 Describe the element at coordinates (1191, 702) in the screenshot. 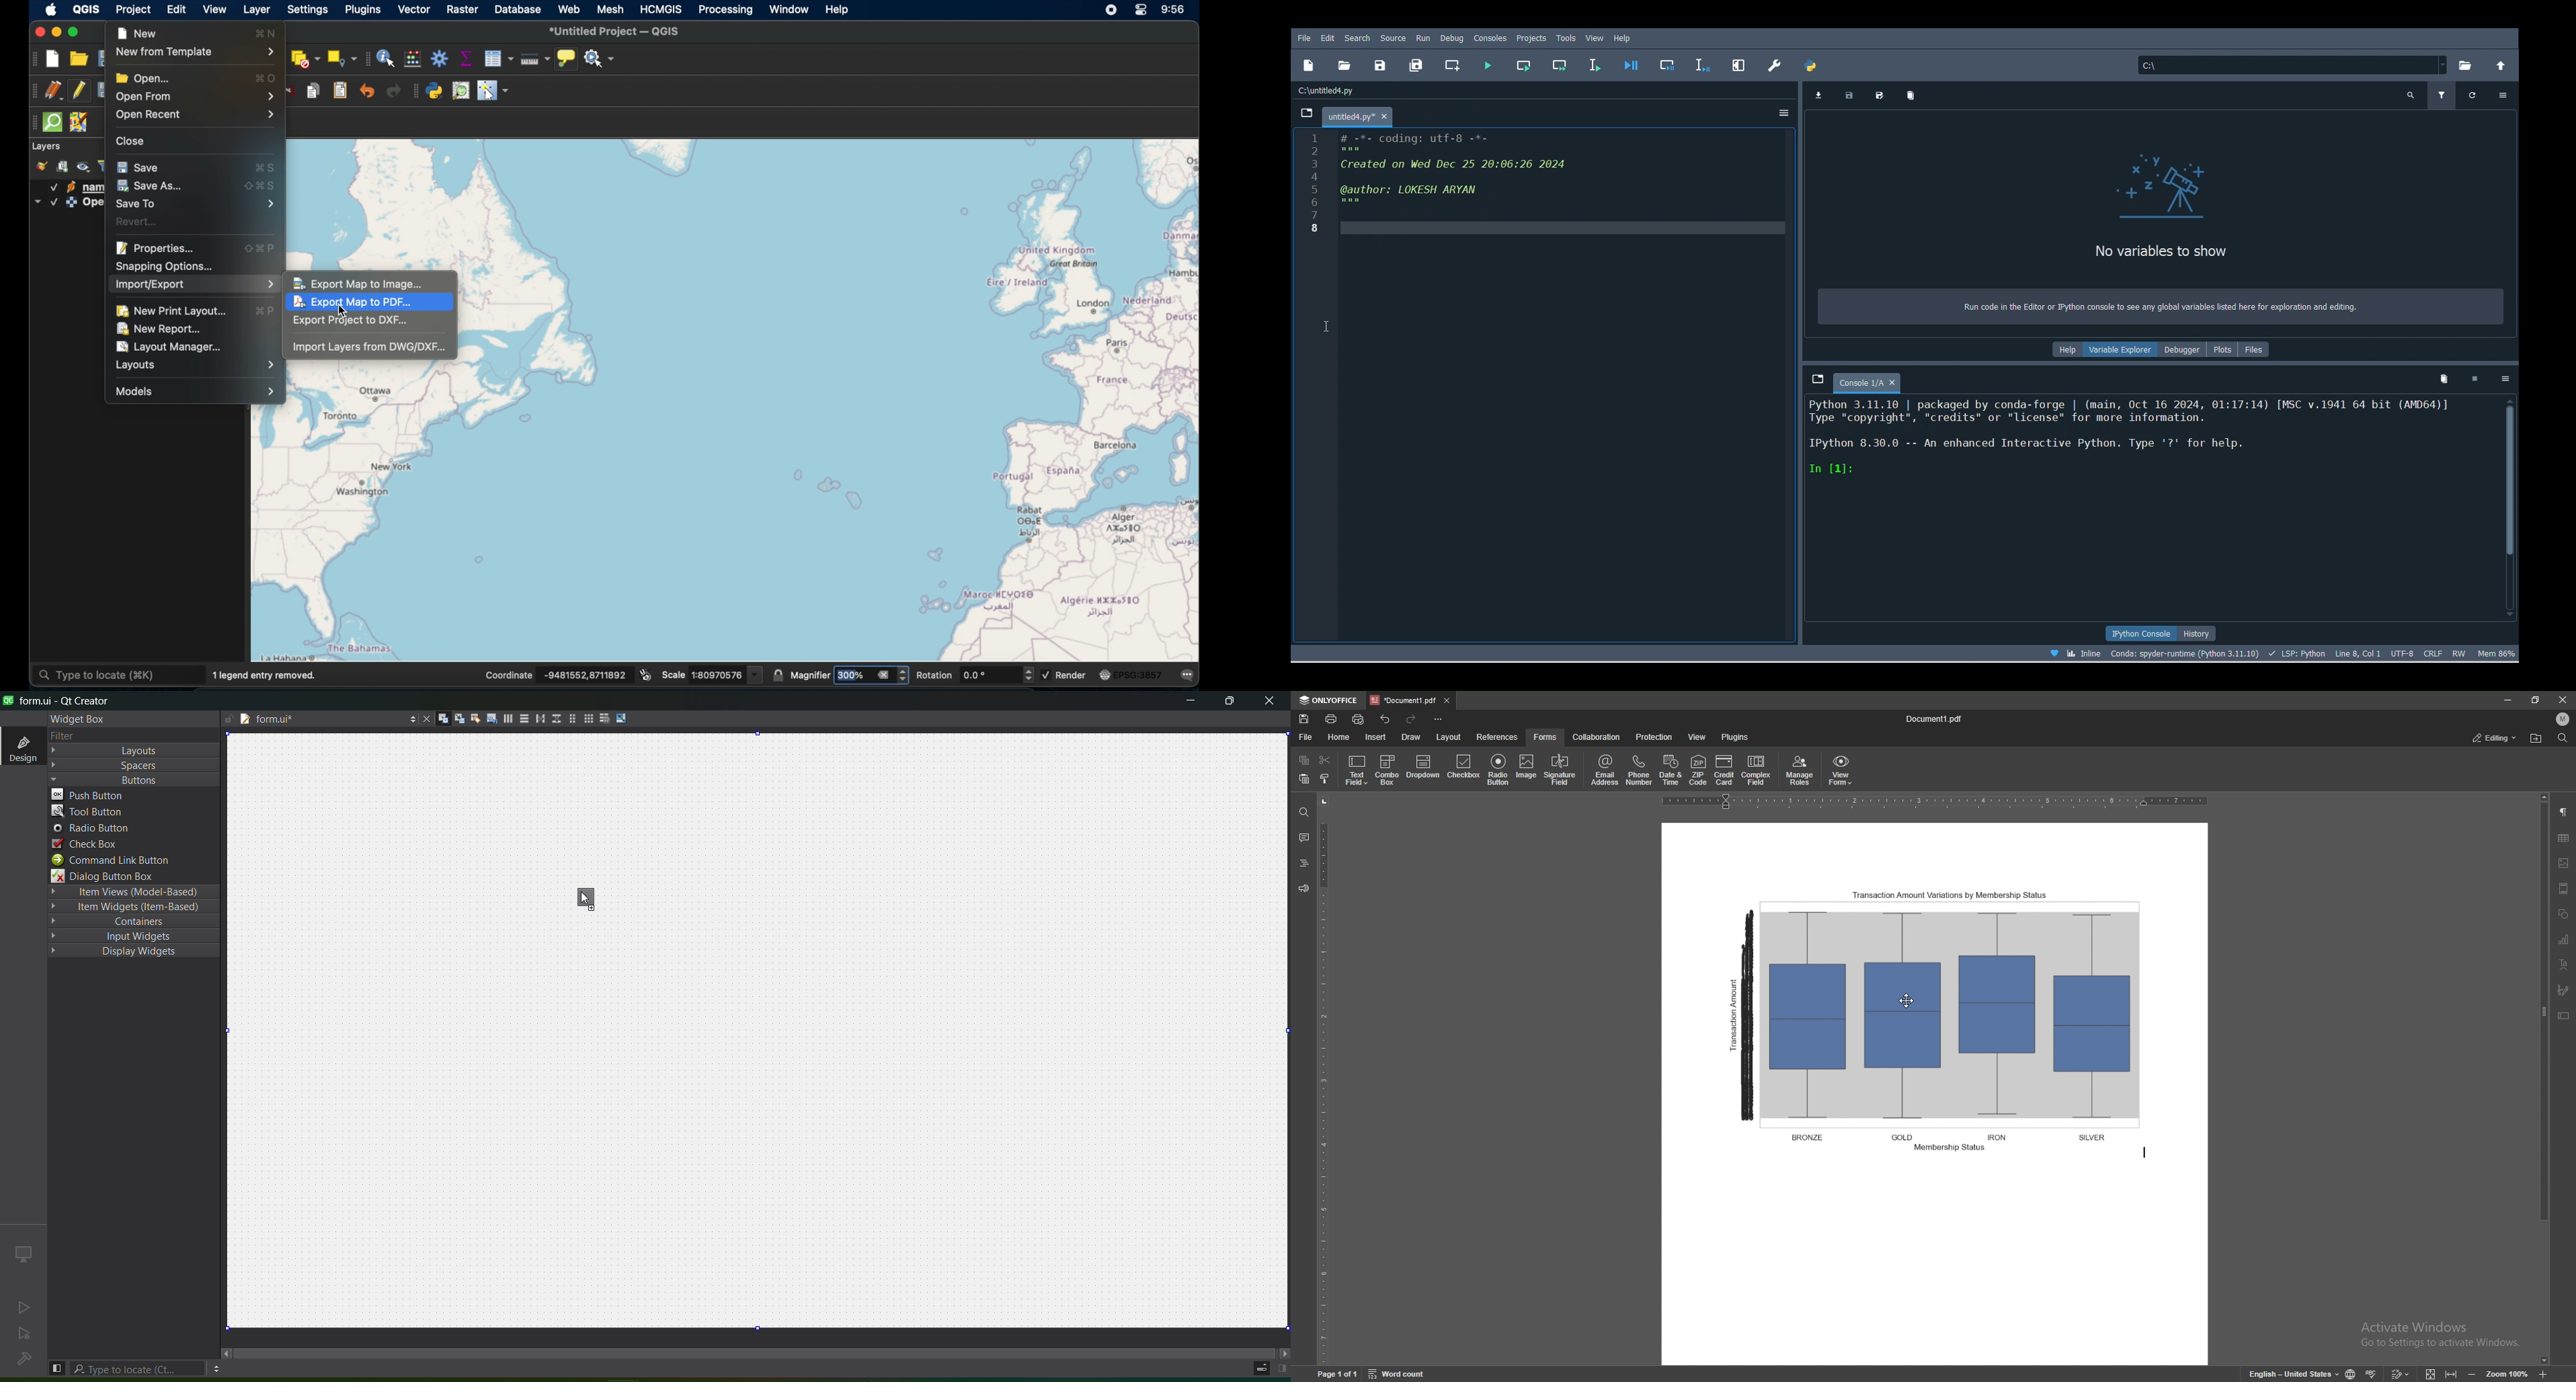

I see `minimize` at that location.